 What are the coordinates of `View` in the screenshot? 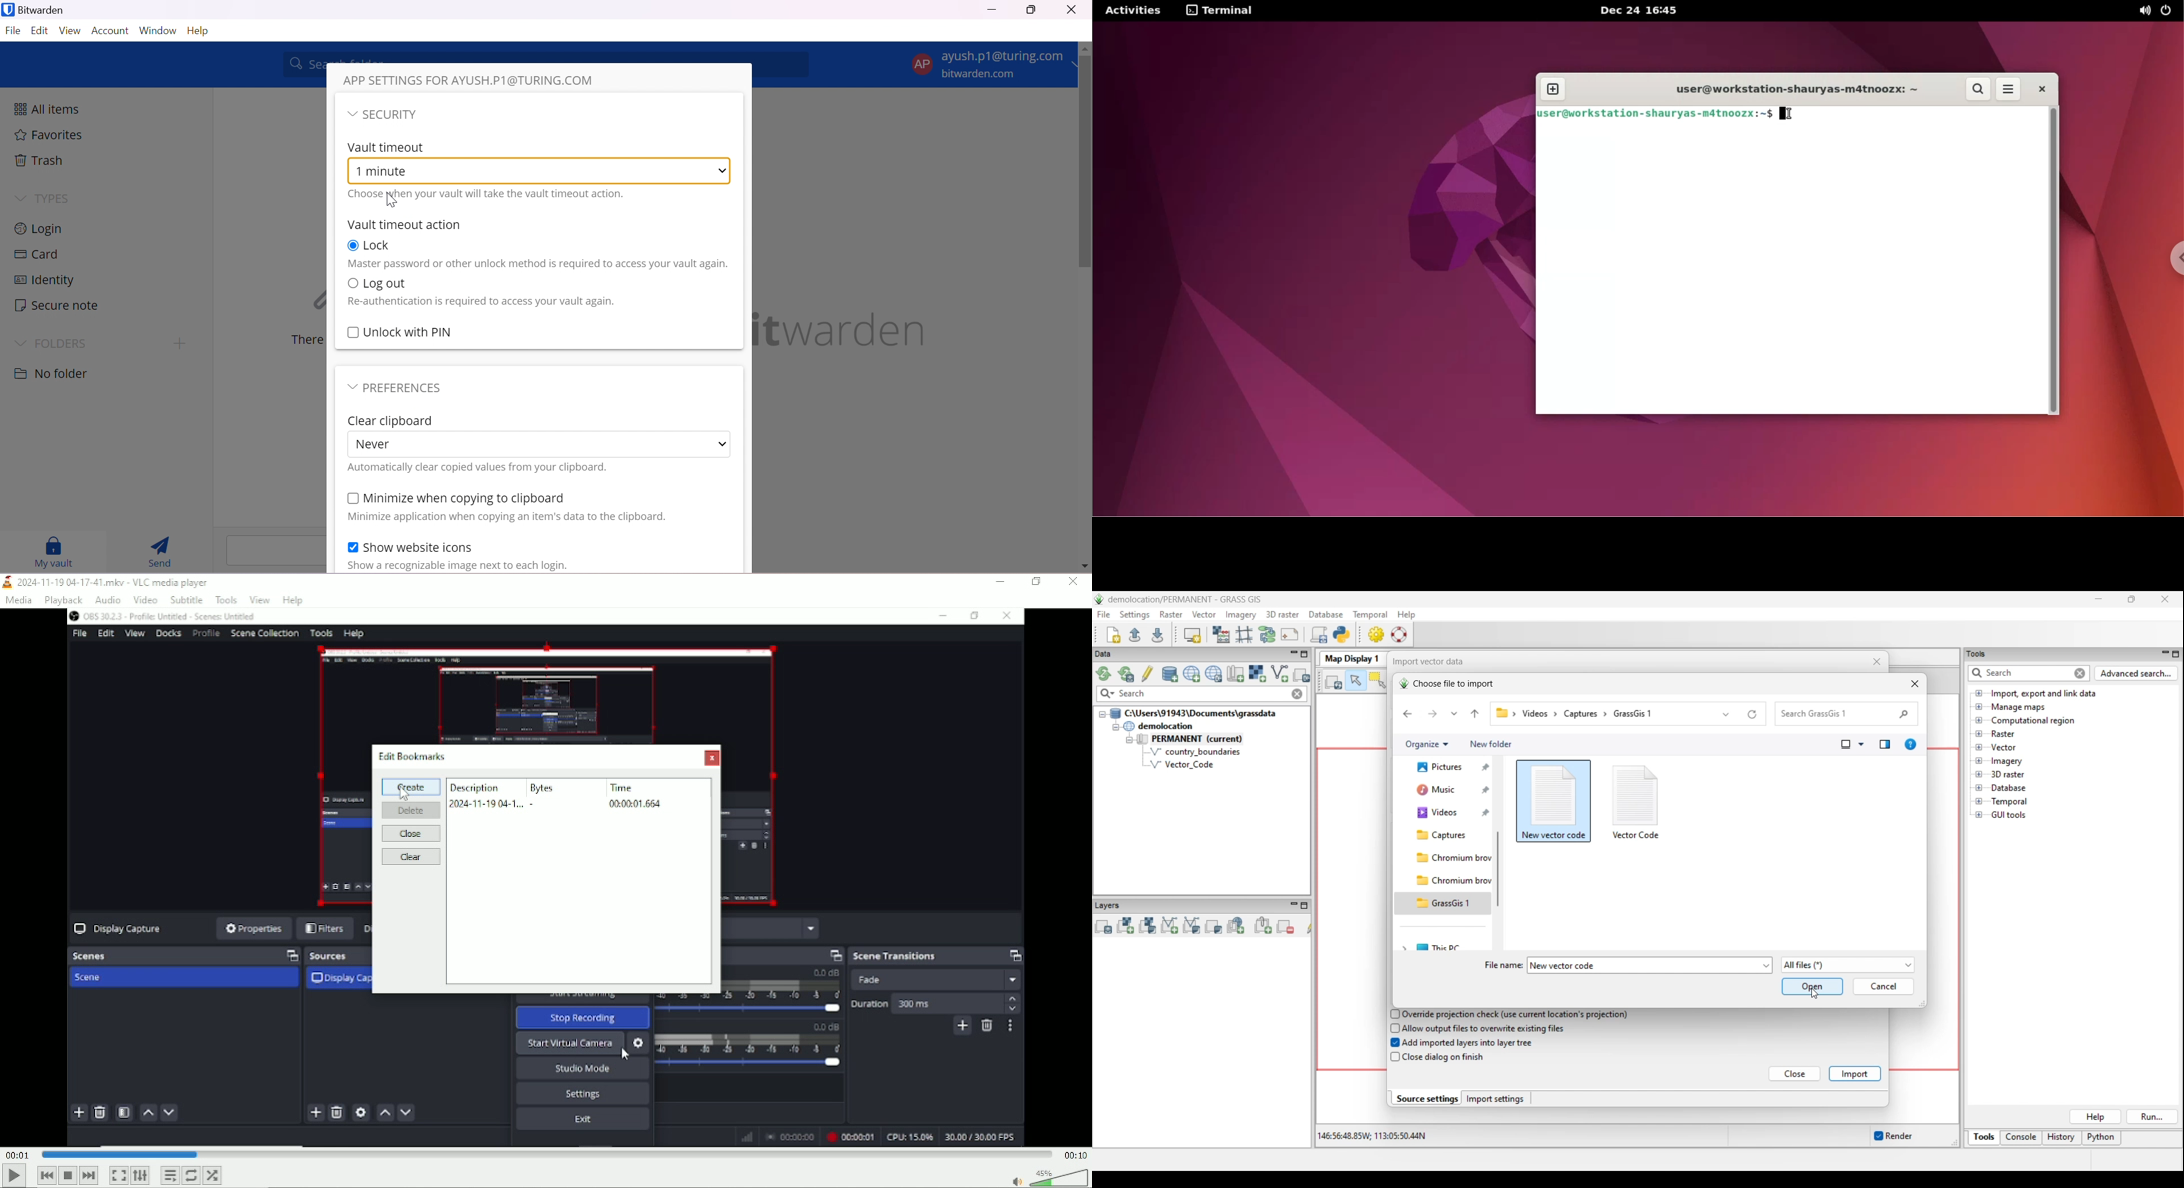 It's located at (71, 31).